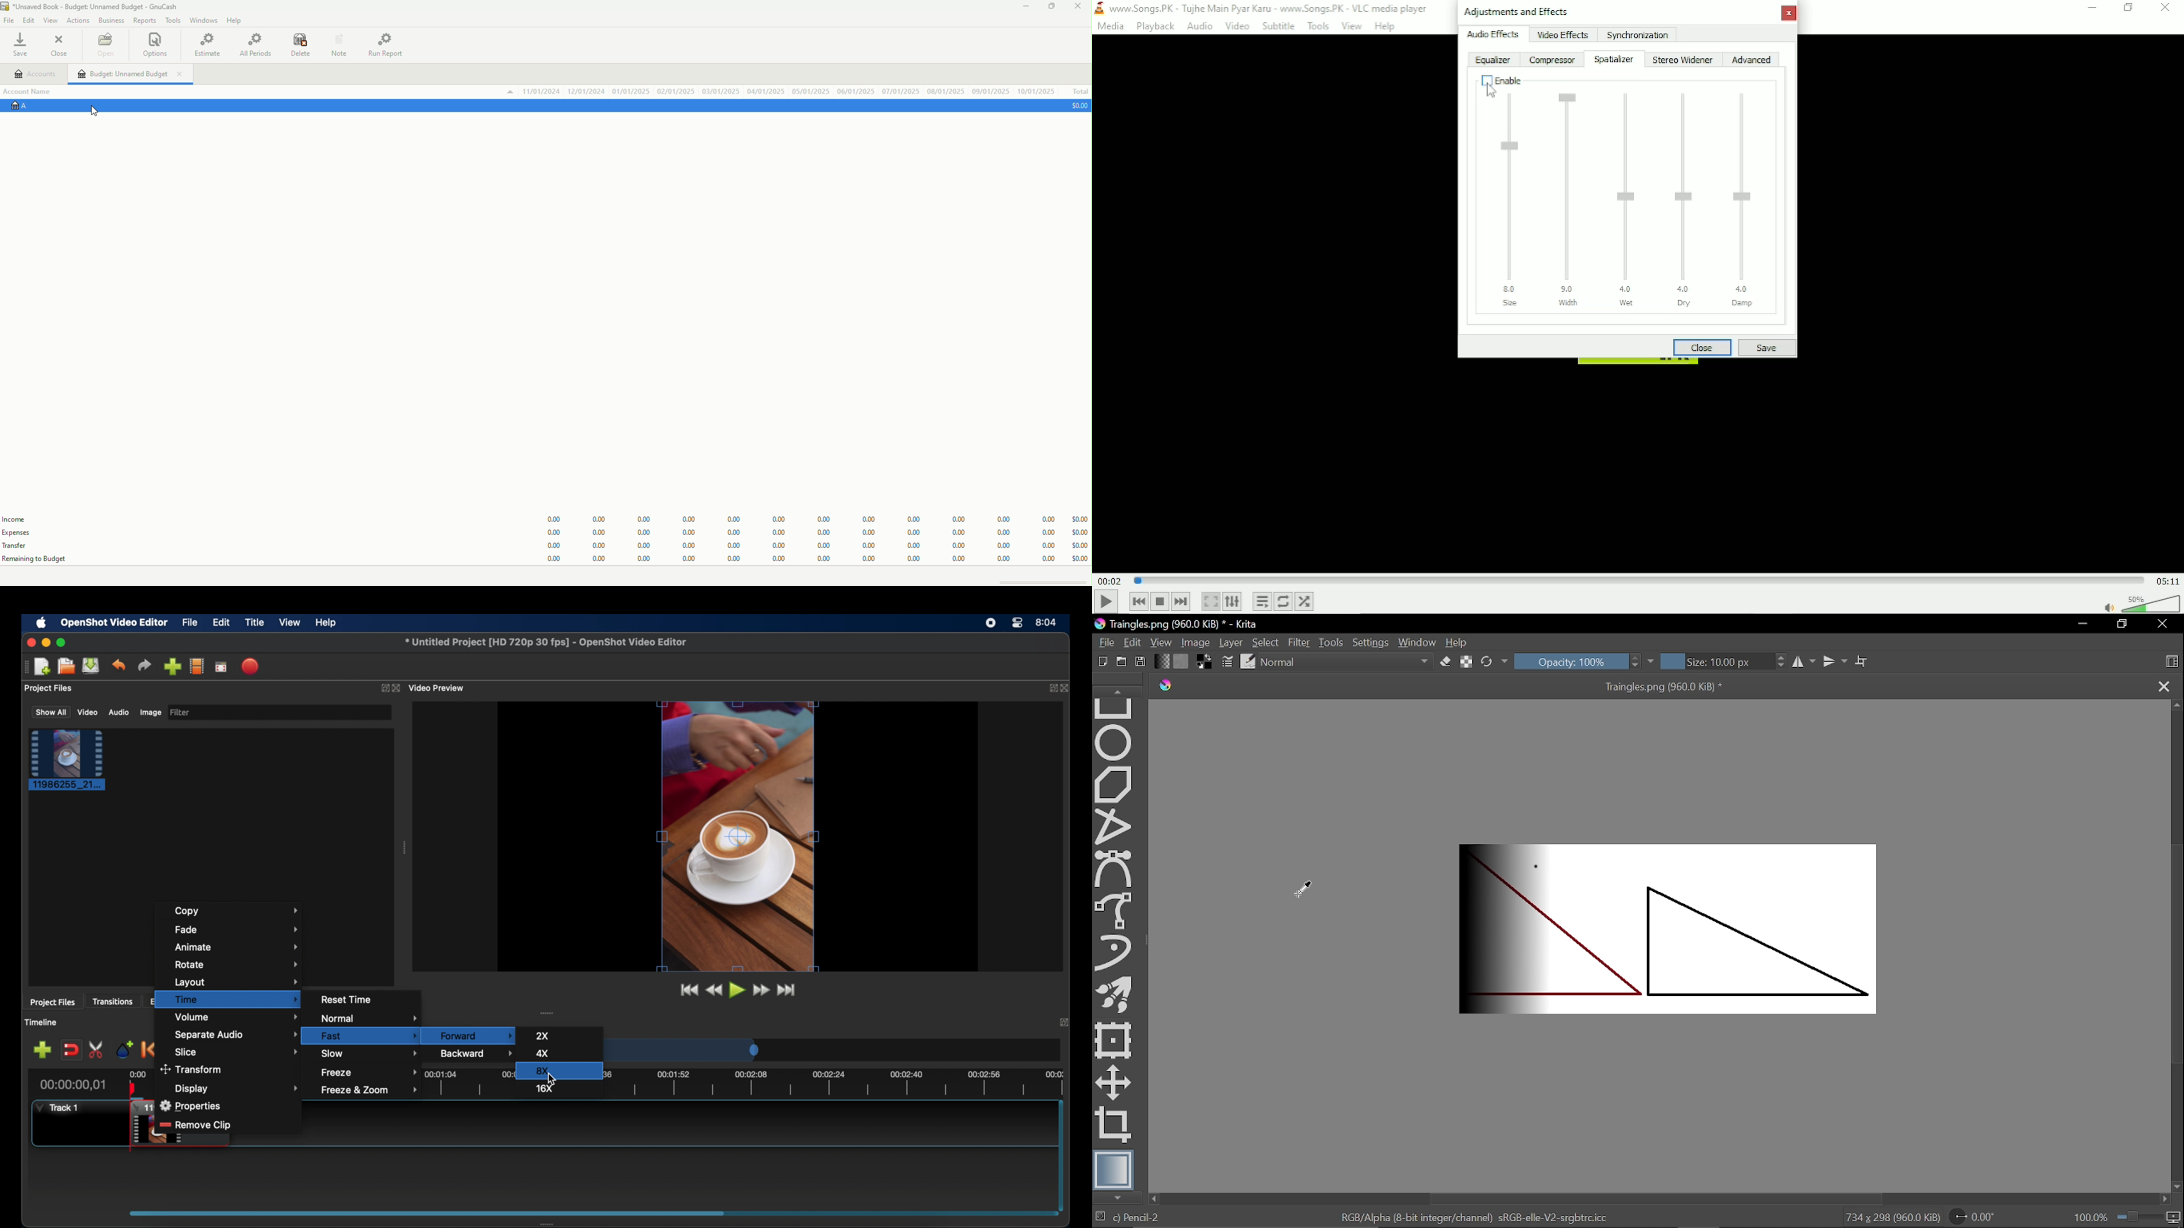 This screenshot has height=1232, width=2184. I want to click on 2x, so click(545, 1035).